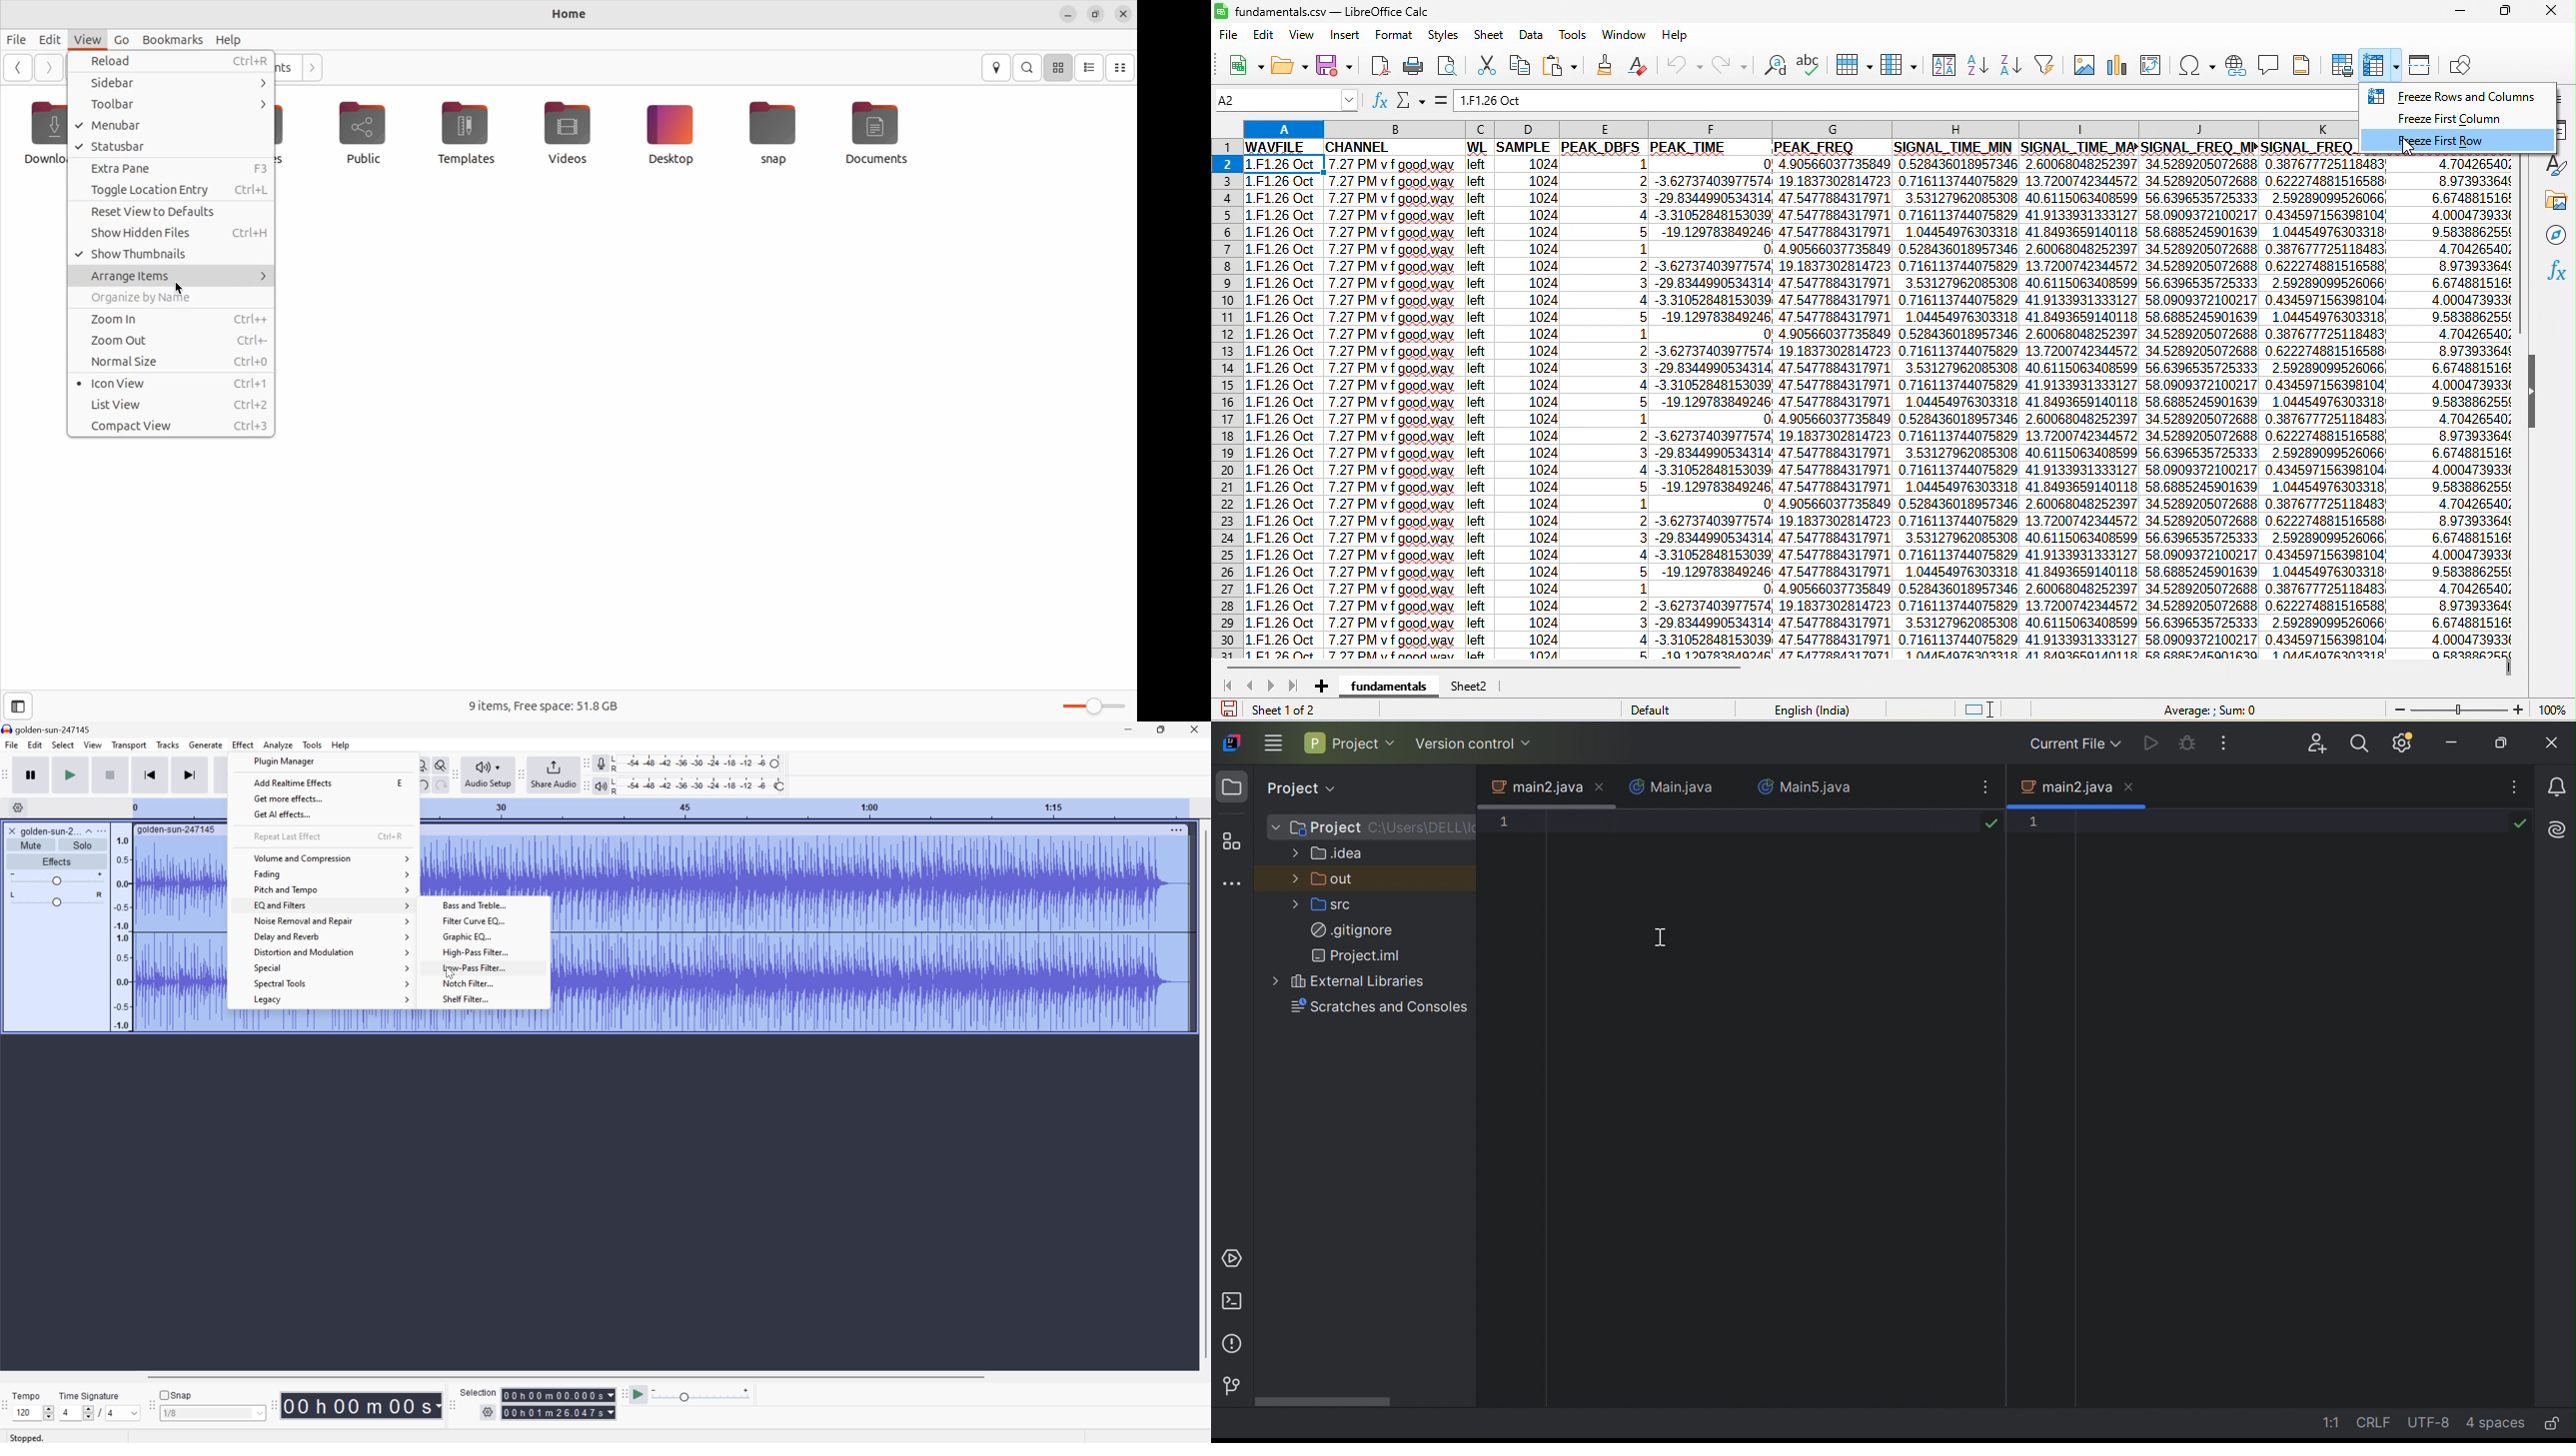 This screenshot has height=1456, width=2576. What do you see at coordinates (1670, 710) in the screenshot?
I see `default` at bounding box center [1670, 710].